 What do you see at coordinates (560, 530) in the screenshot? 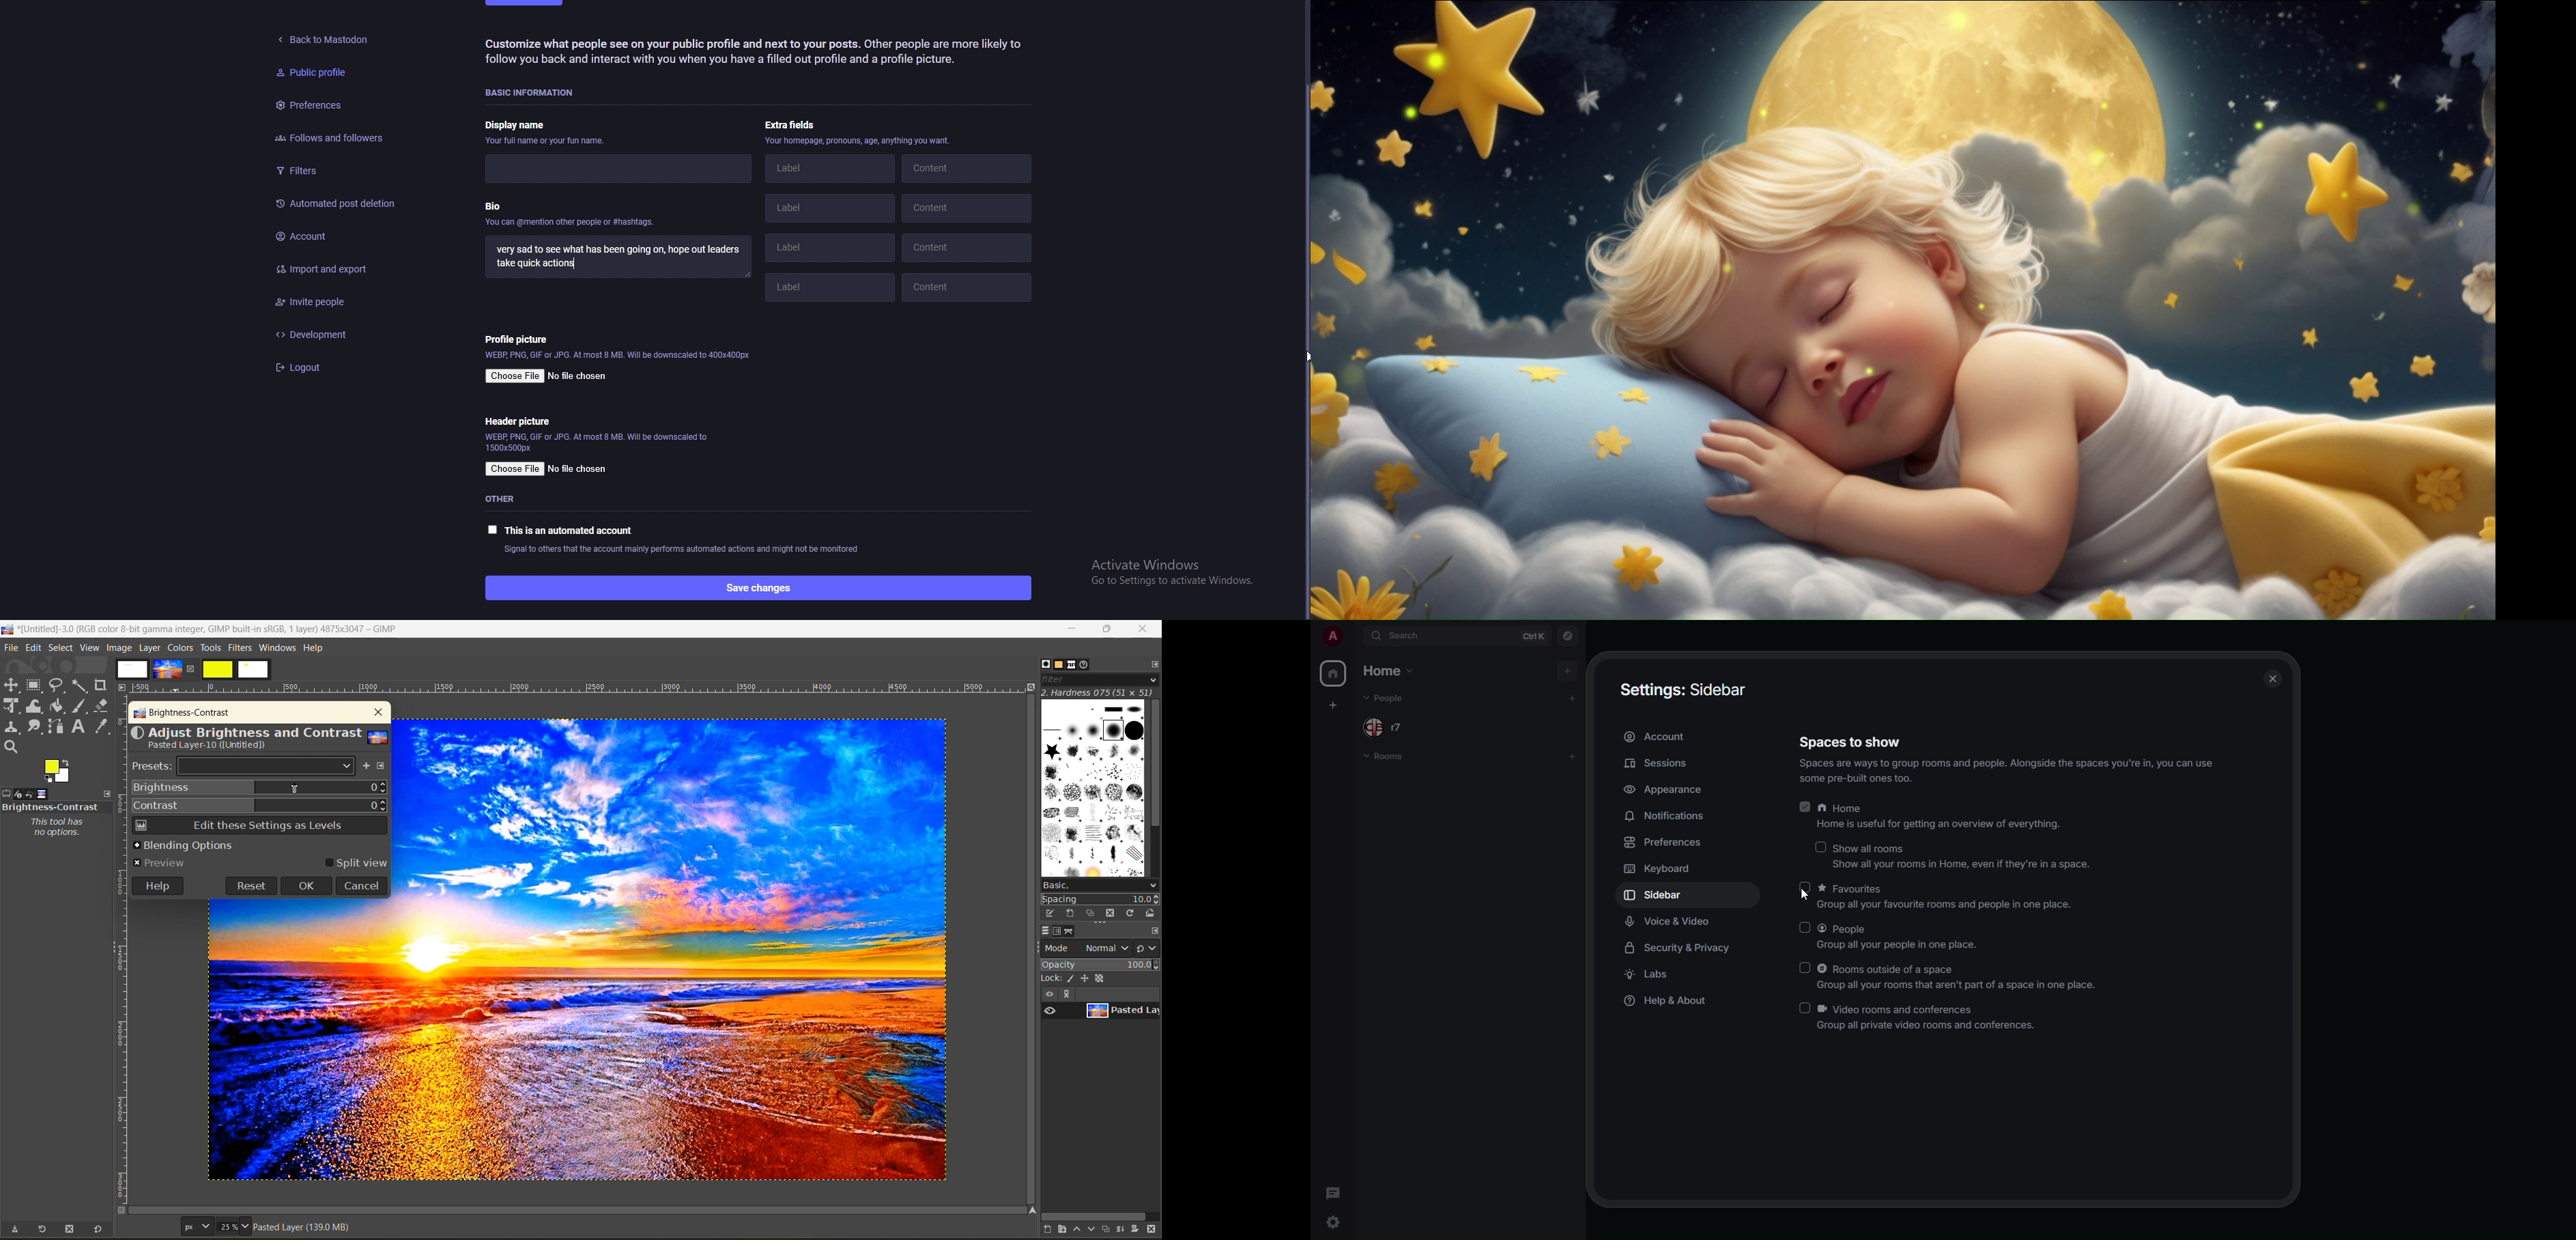
I see `this is an automated account` at bounding box center [560, 530].